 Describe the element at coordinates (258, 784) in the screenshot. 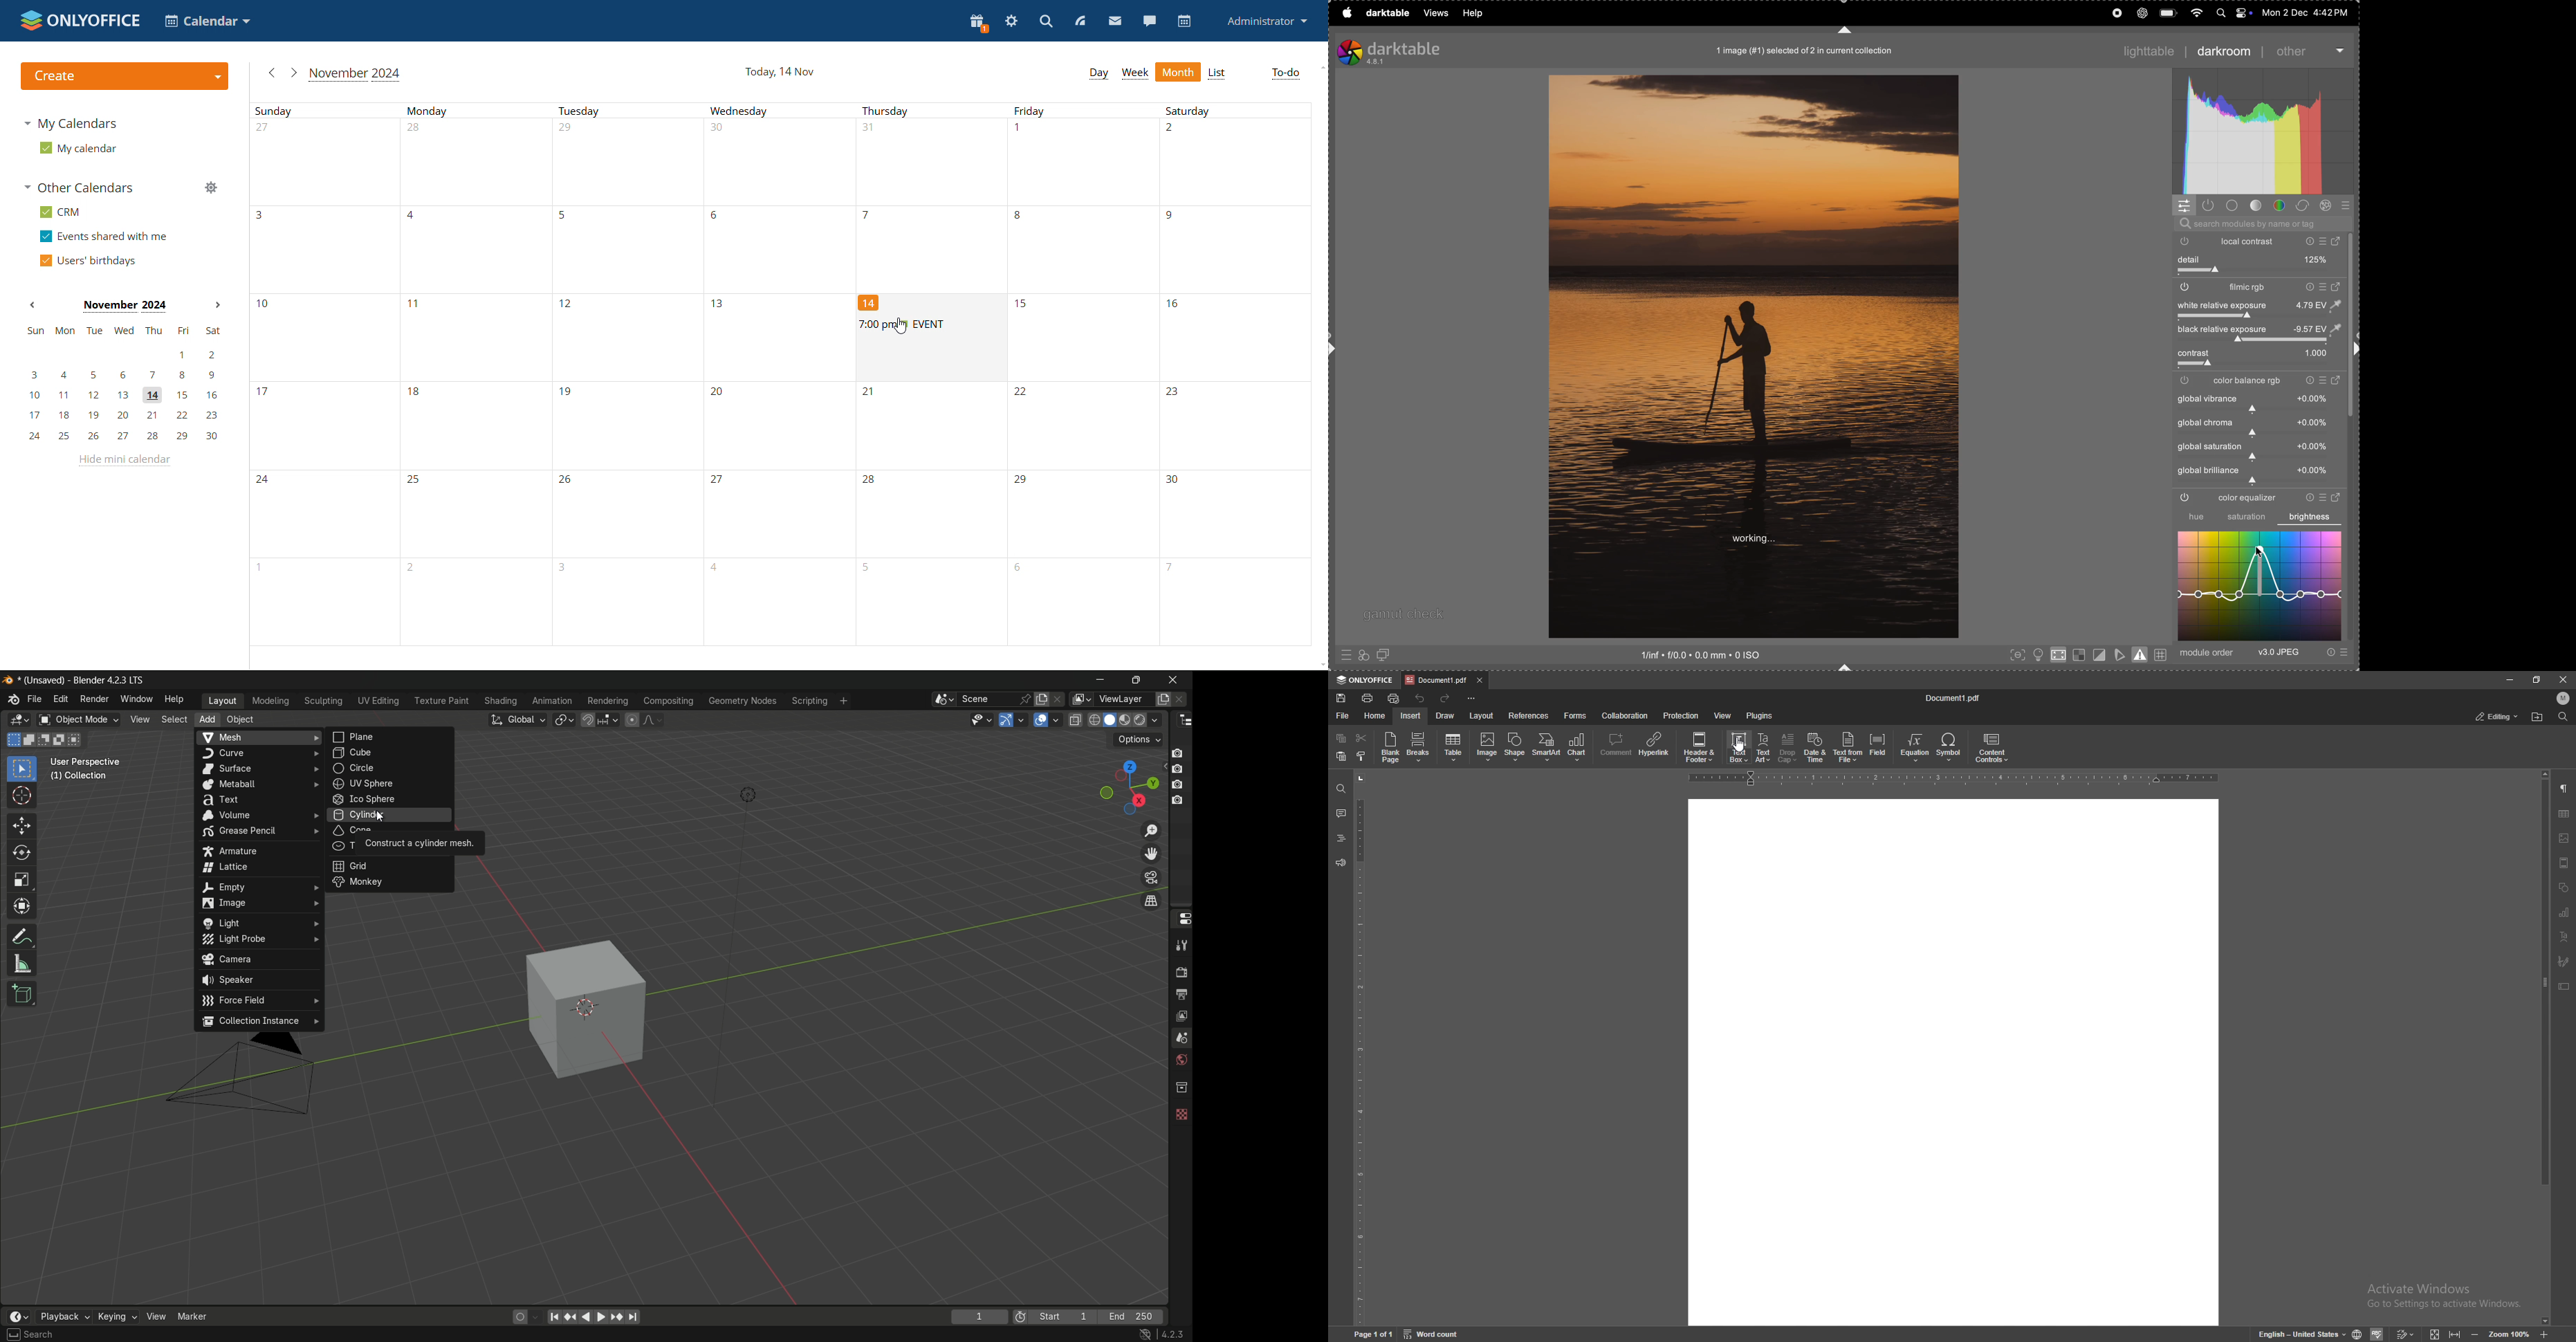

I see `metaball` at that location.